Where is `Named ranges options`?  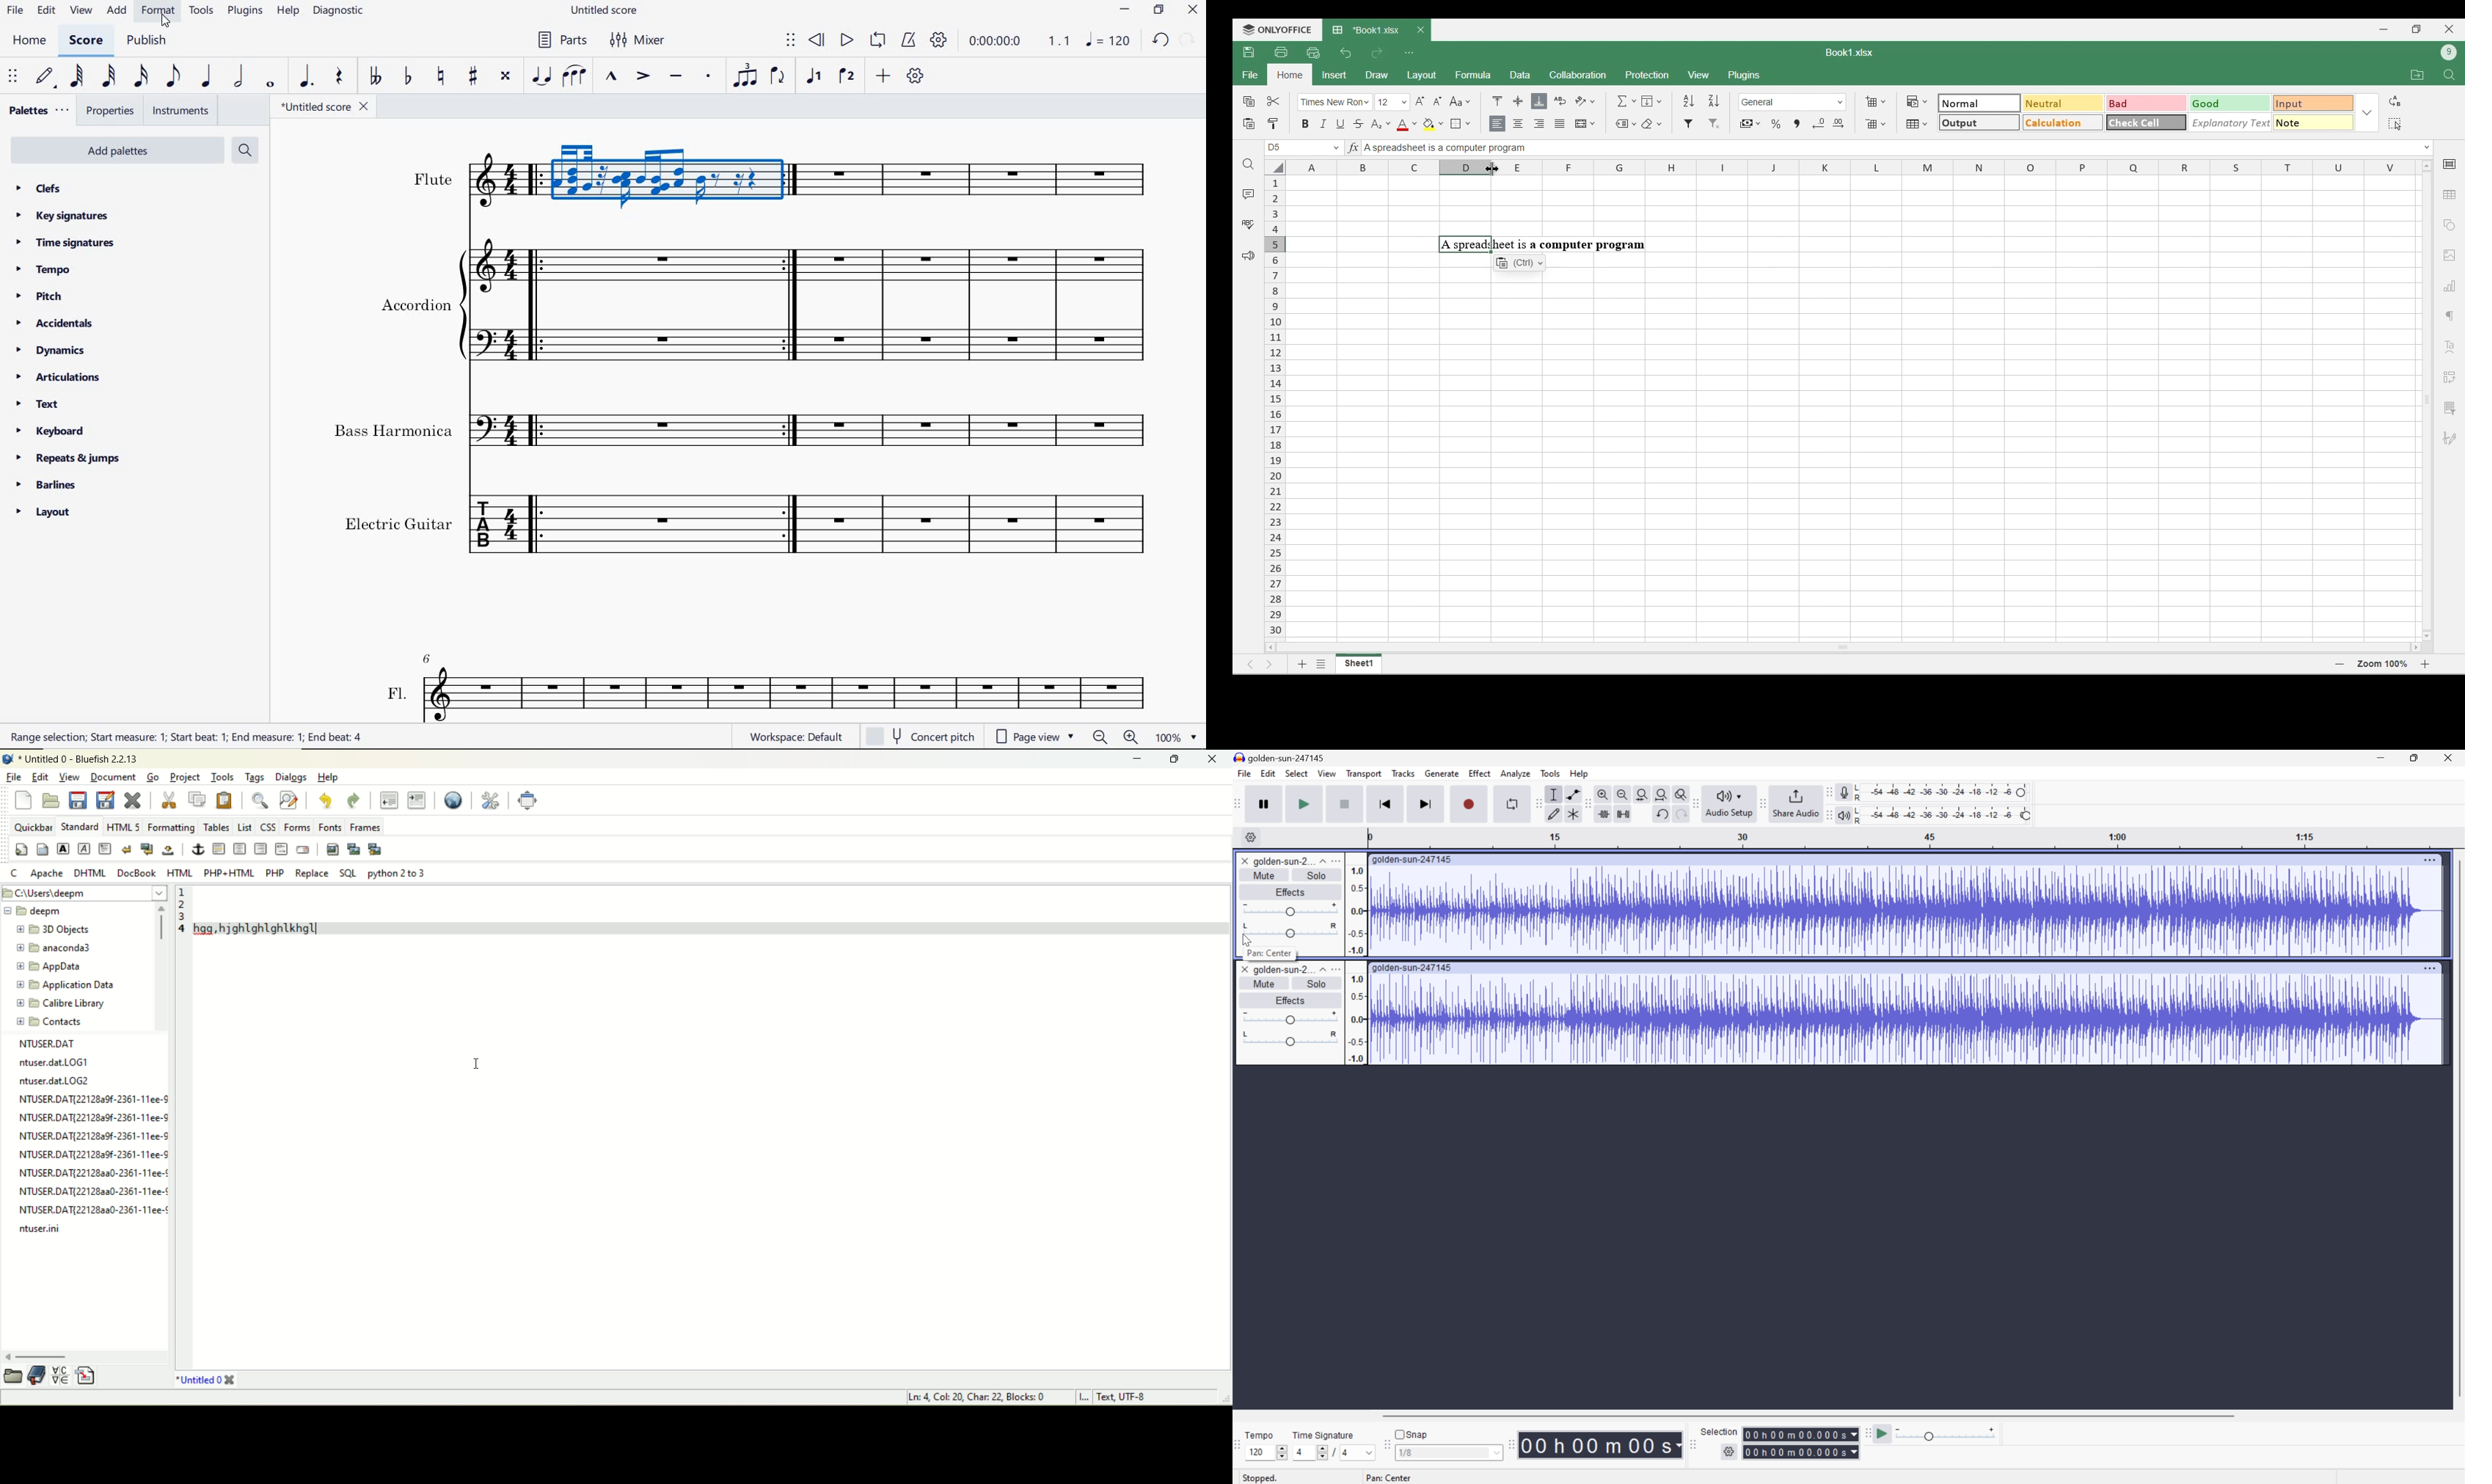 Named ranges options is located at coordinates (1626, 125).